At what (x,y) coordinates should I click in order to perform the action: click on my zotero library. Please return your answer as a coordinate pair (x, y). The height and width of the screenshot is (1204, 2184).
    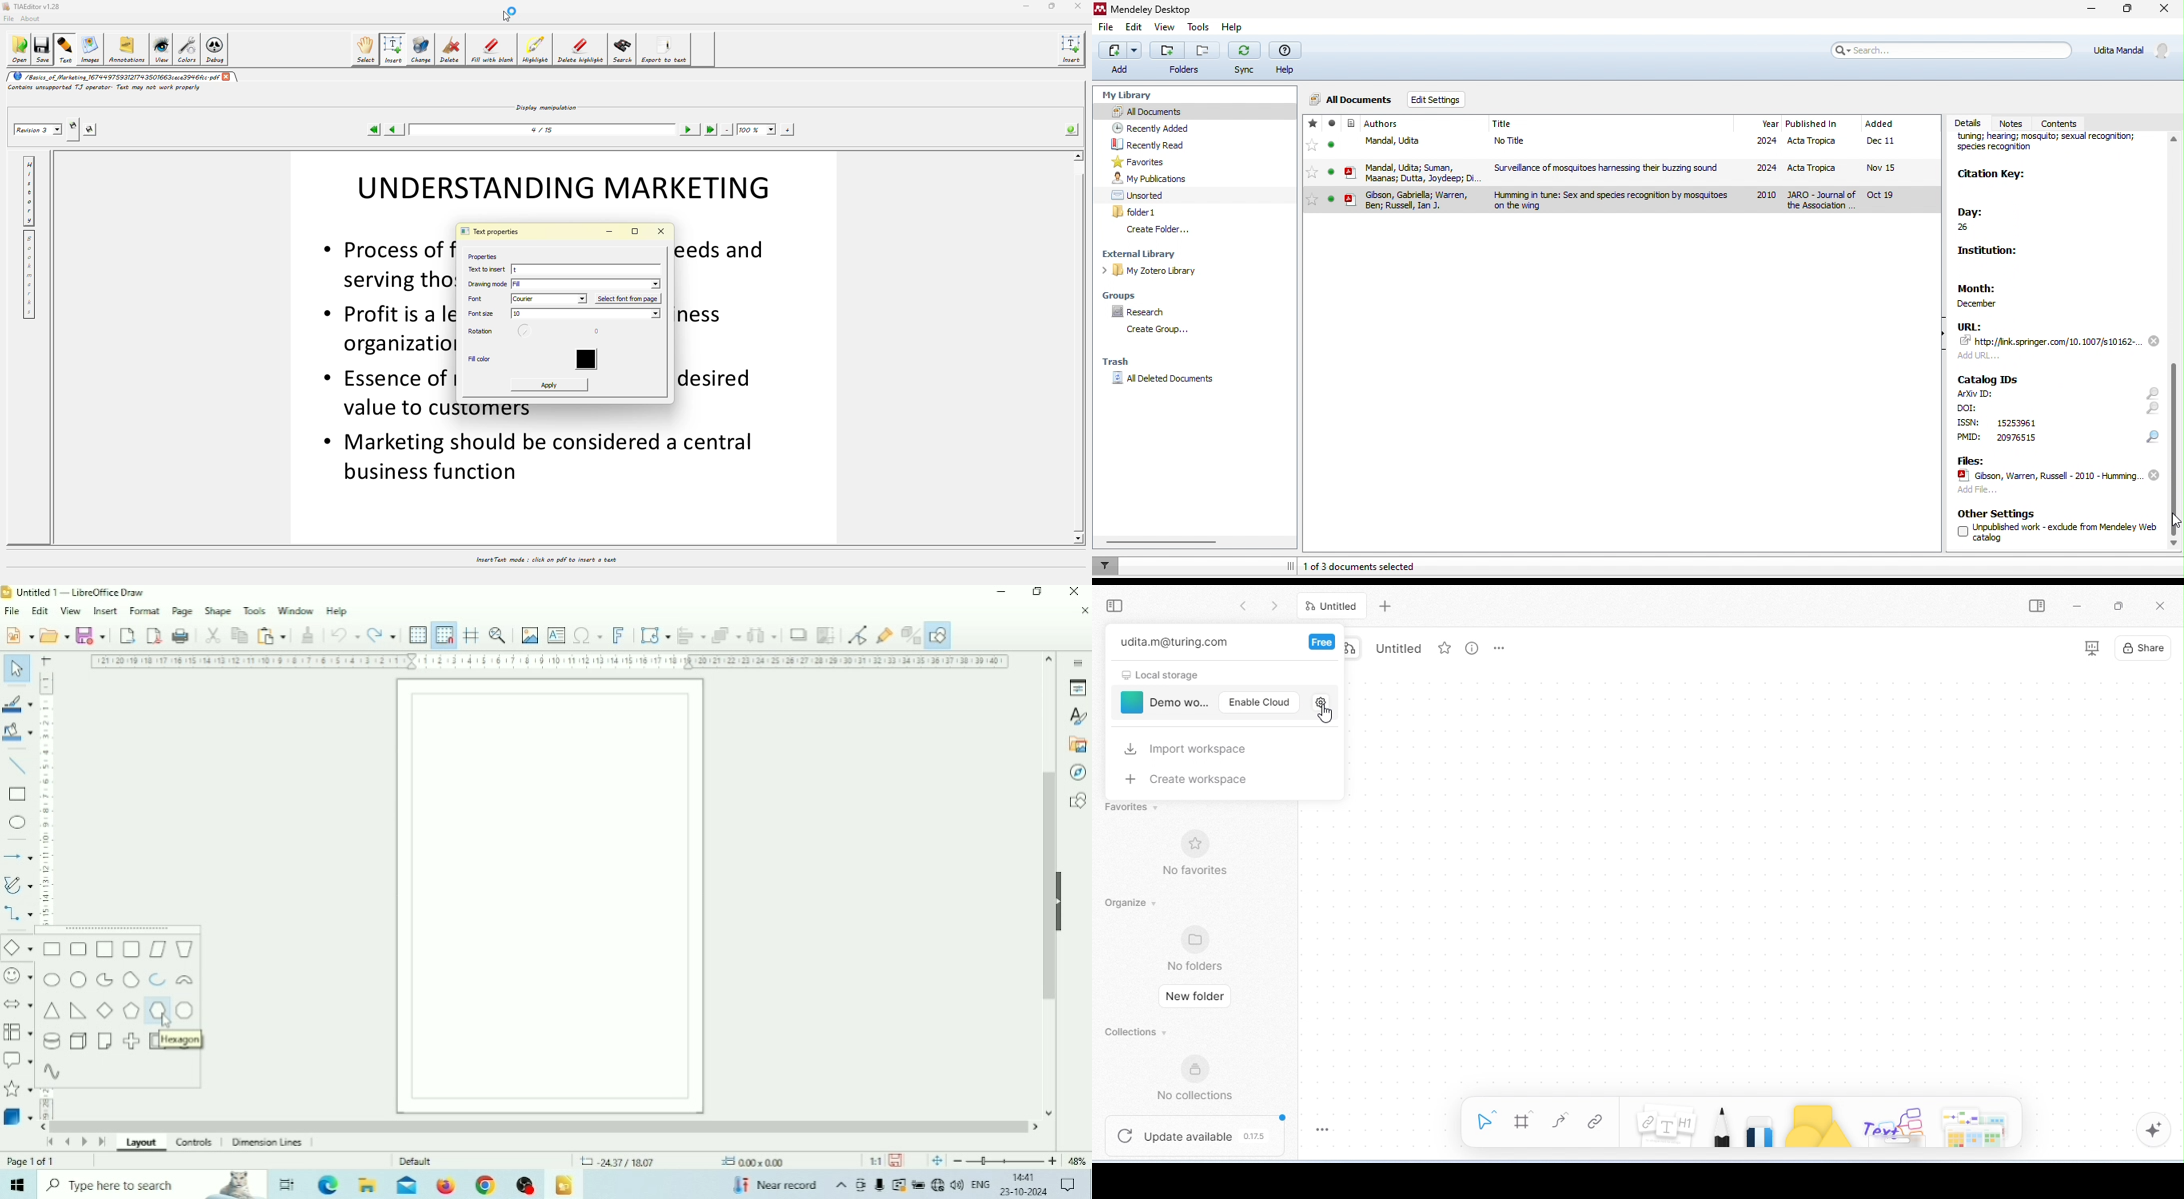
    Looking at the image, I should click on (1153, 272).